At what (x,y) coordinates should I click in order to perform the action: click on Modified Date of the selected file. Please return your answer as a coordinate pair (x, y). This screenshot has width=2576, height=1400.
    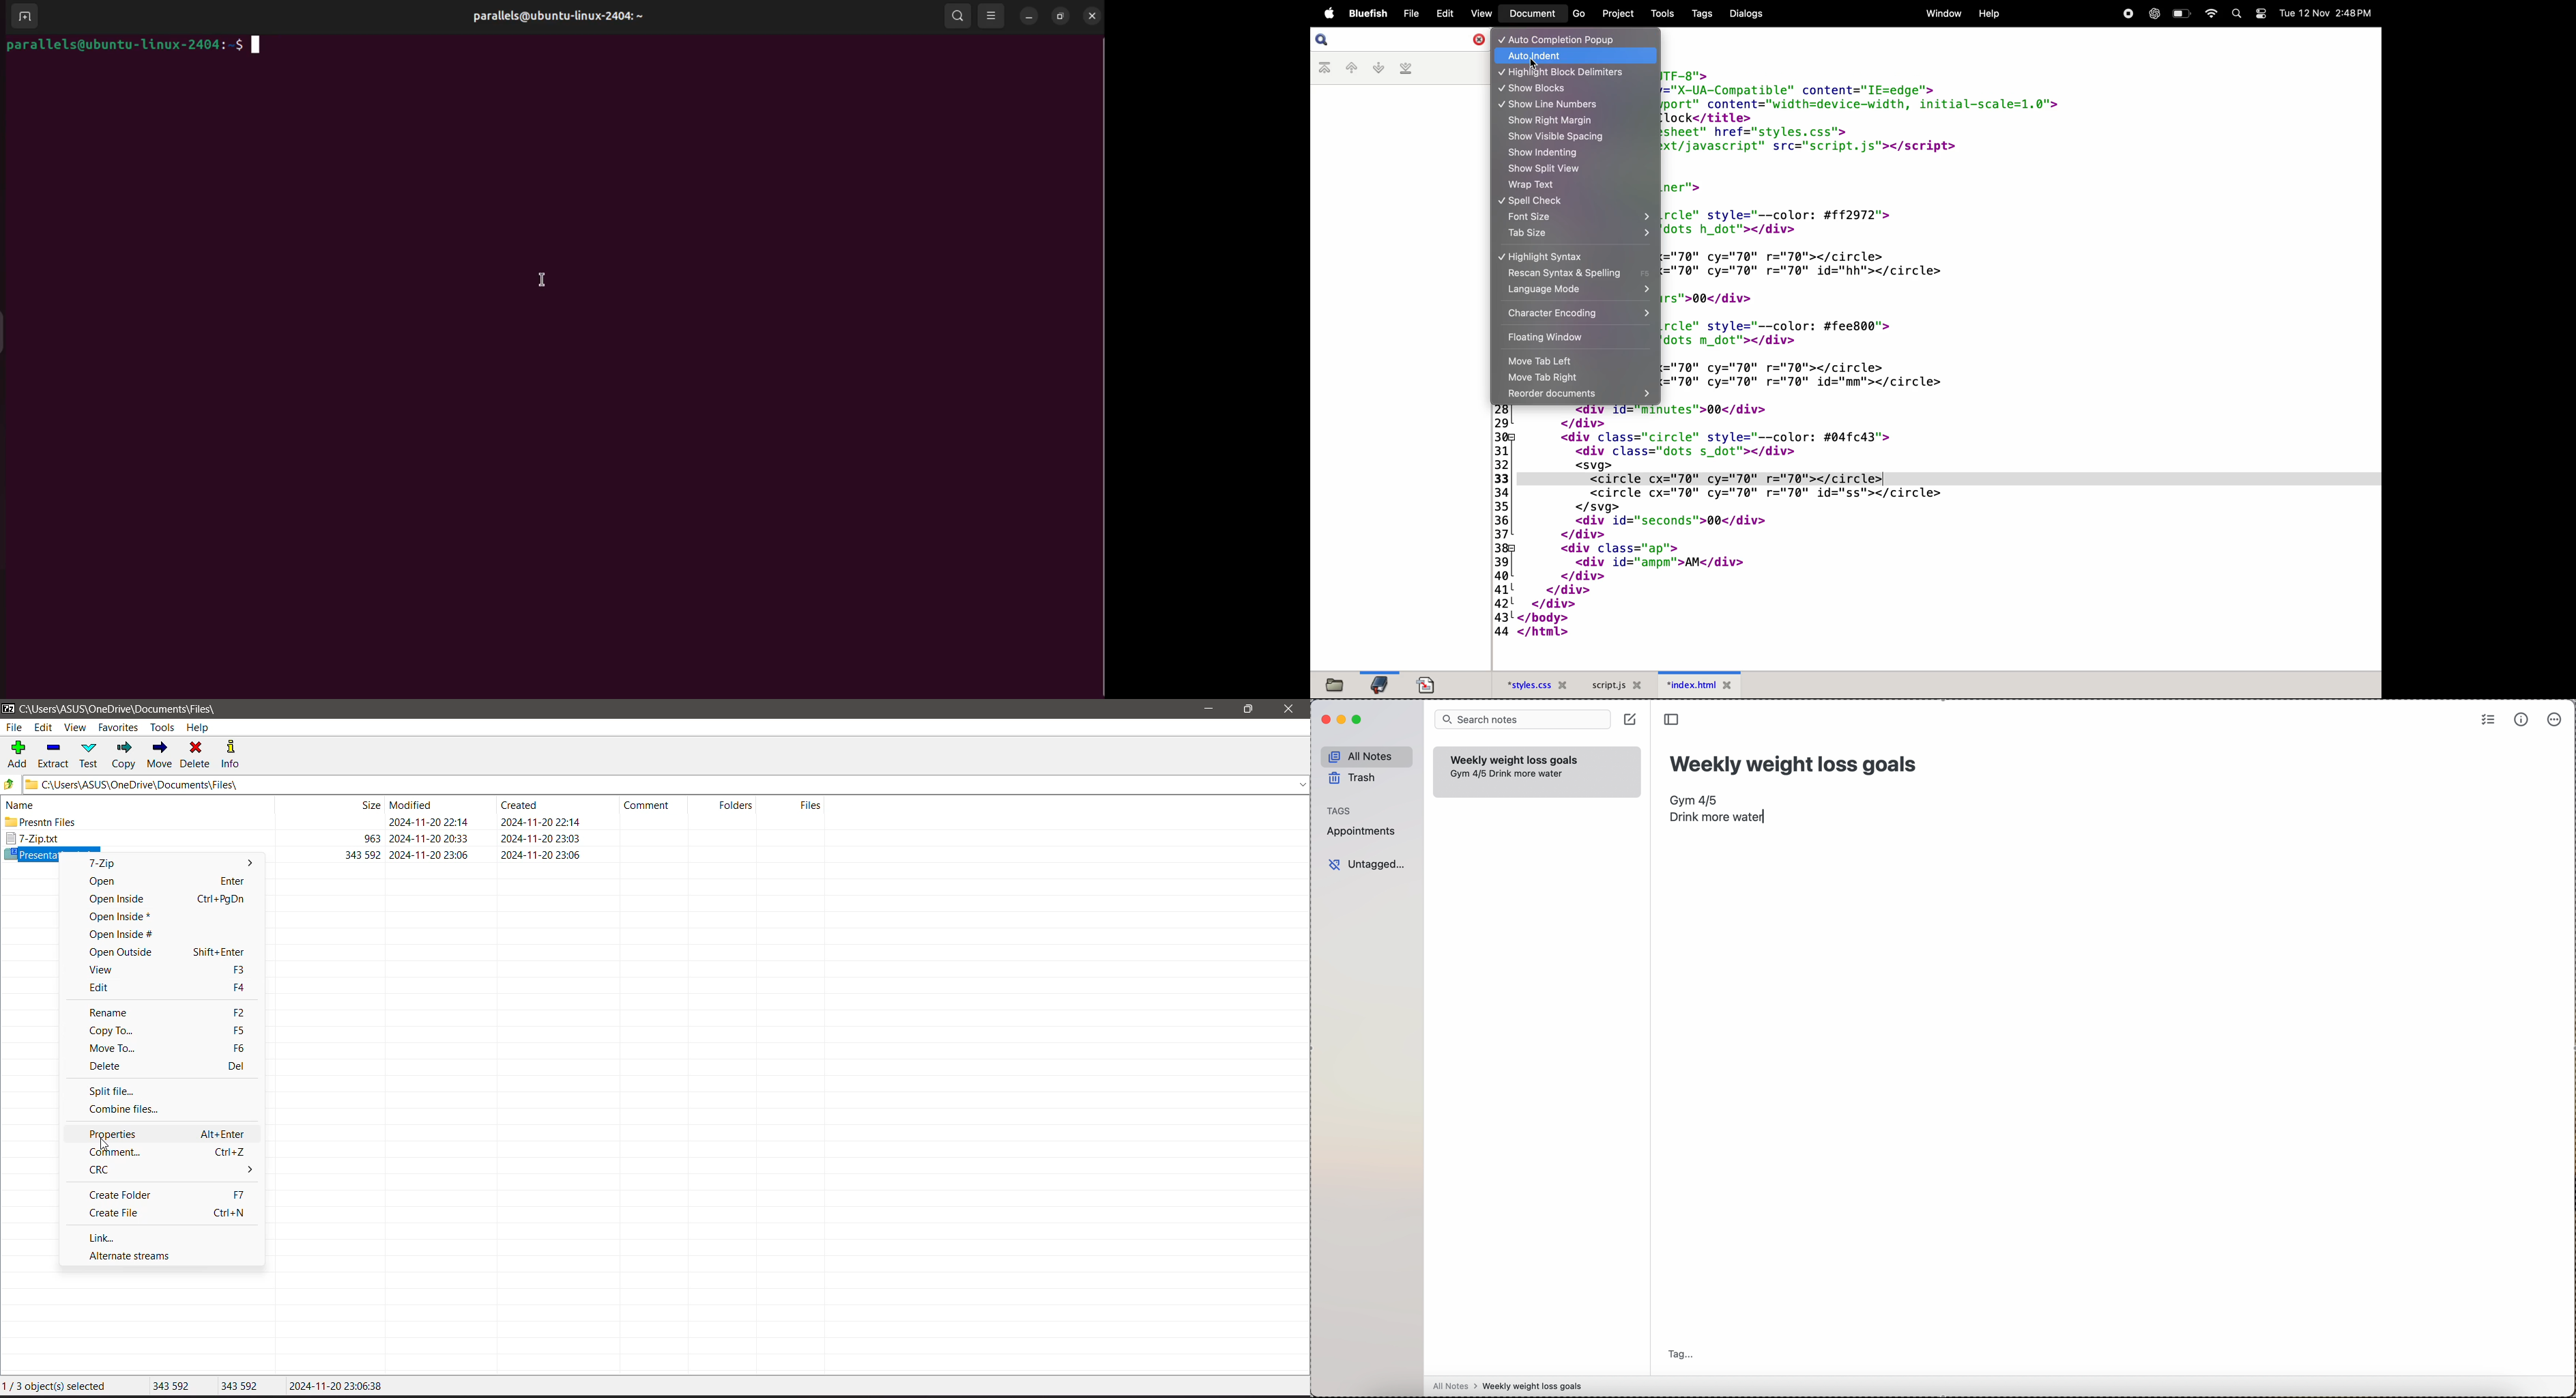
    Looking at the image, I should click on (335, 1388).